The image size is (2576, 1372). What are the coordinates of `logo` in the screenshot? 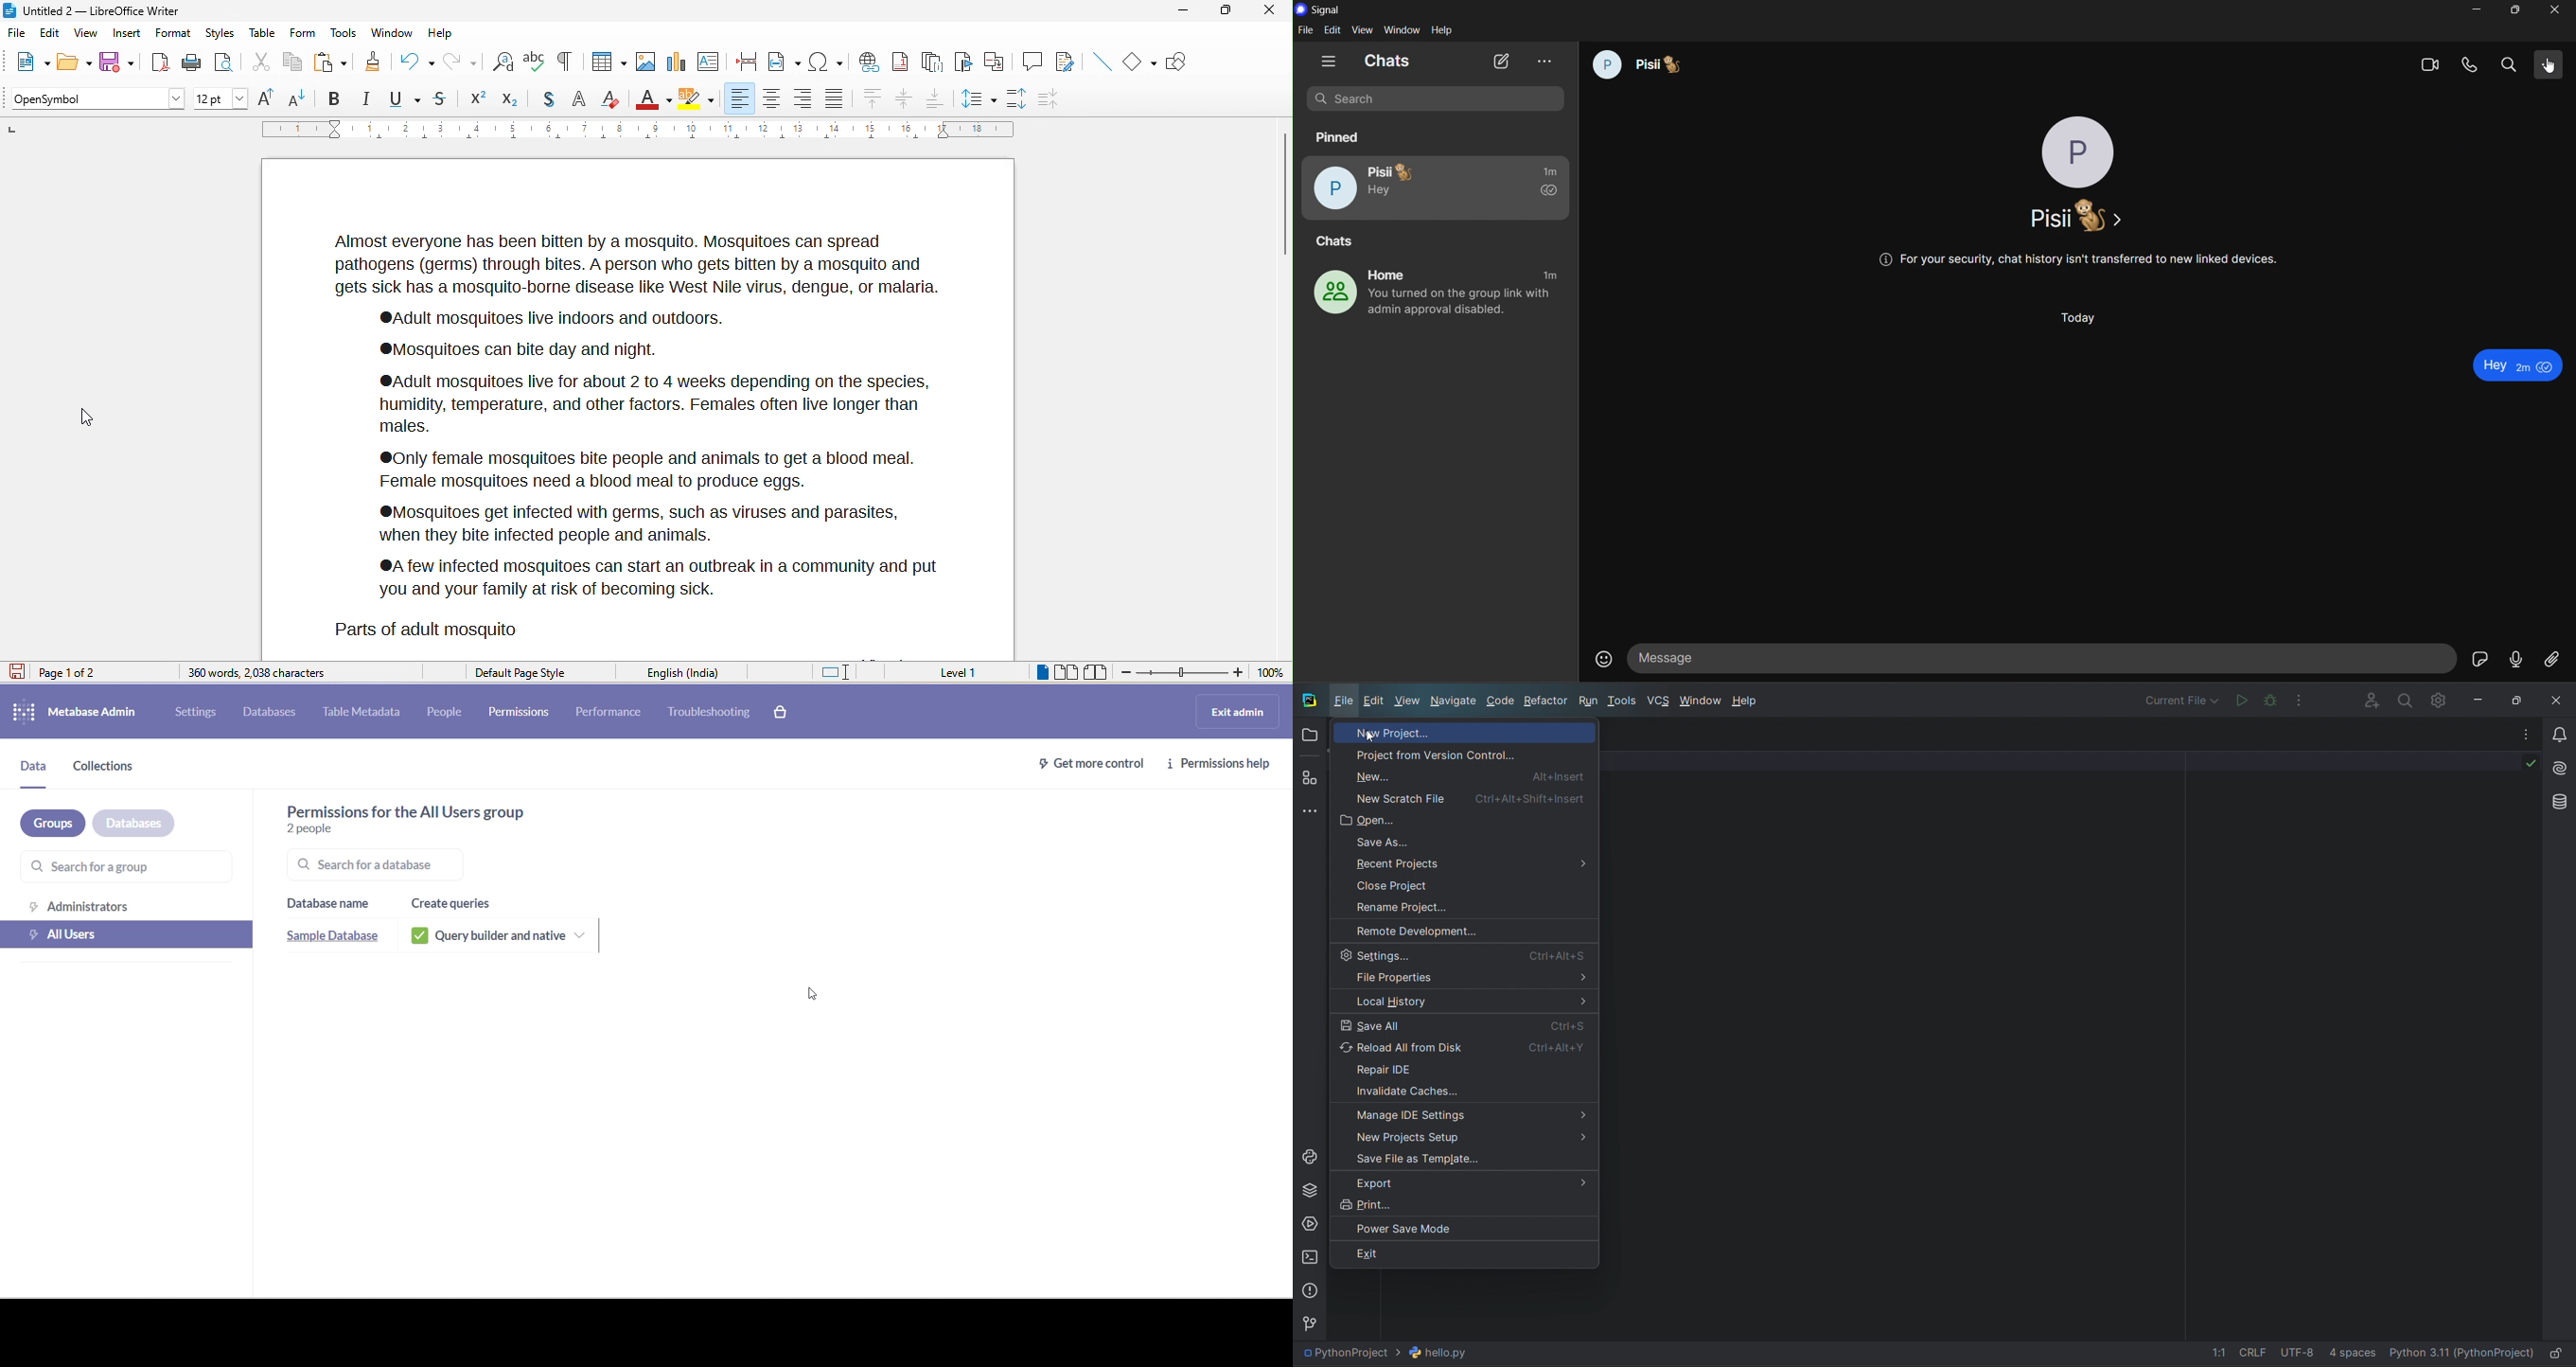 It's located at (1309, 700).